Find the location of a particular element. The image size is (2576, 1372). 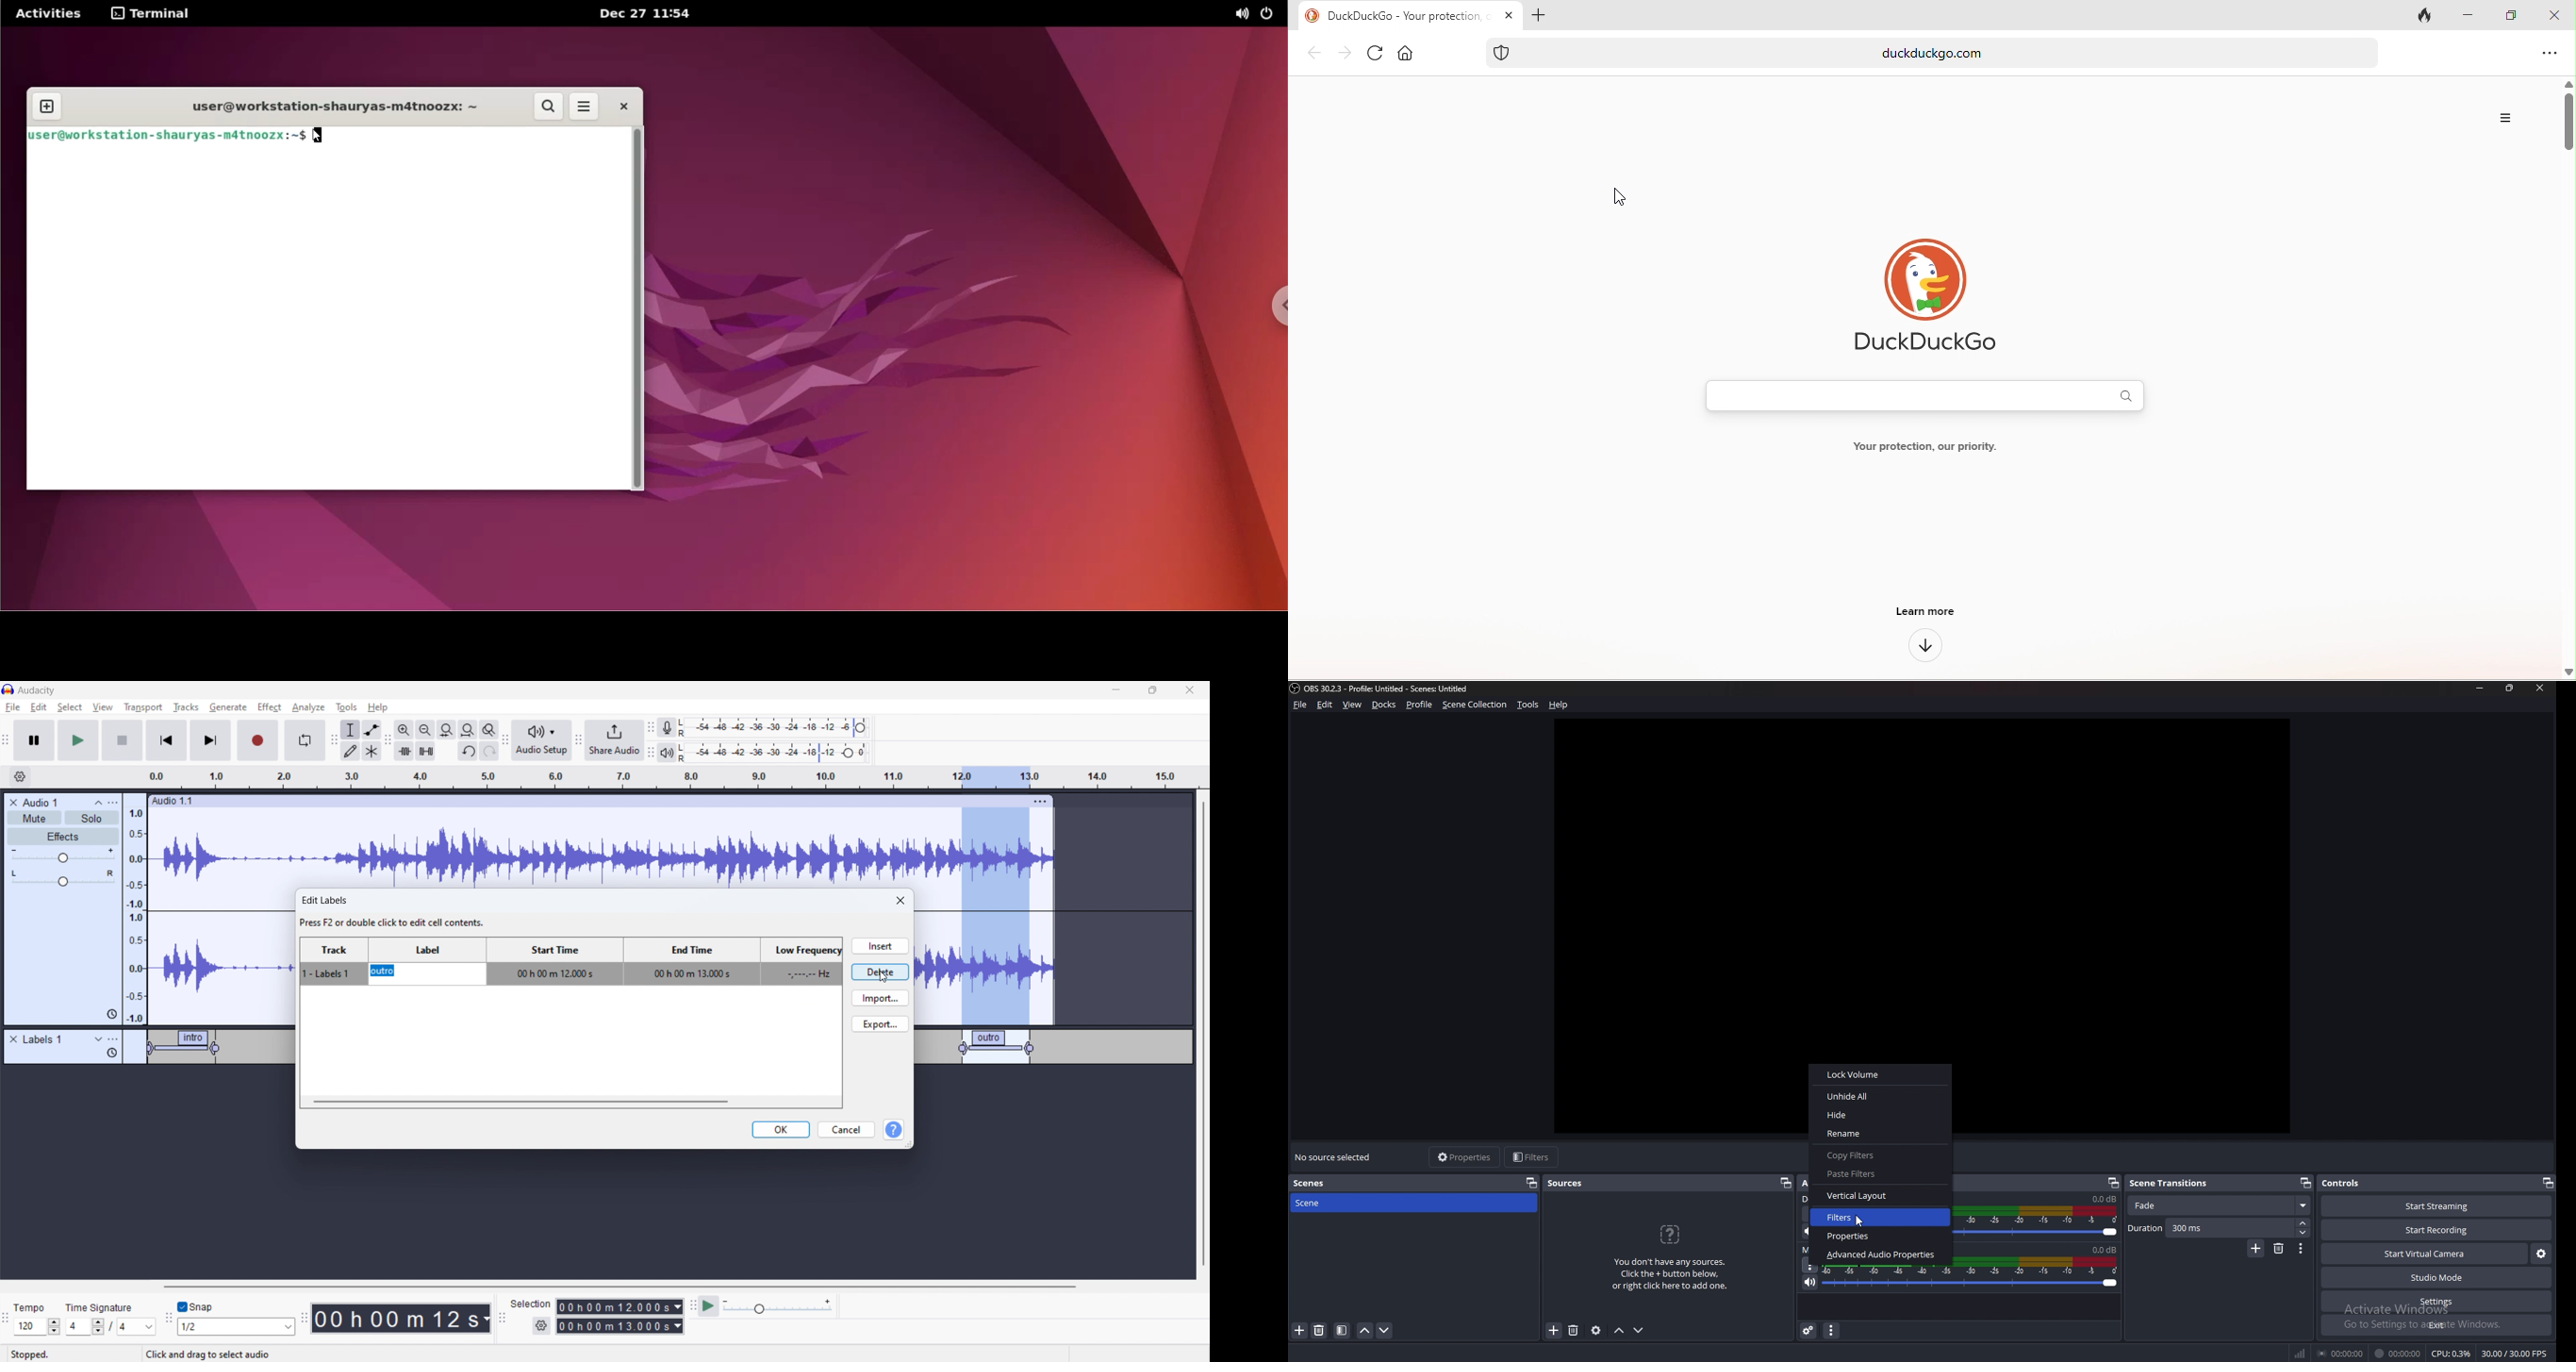

remove source is located at coordinates (1554, 1330).